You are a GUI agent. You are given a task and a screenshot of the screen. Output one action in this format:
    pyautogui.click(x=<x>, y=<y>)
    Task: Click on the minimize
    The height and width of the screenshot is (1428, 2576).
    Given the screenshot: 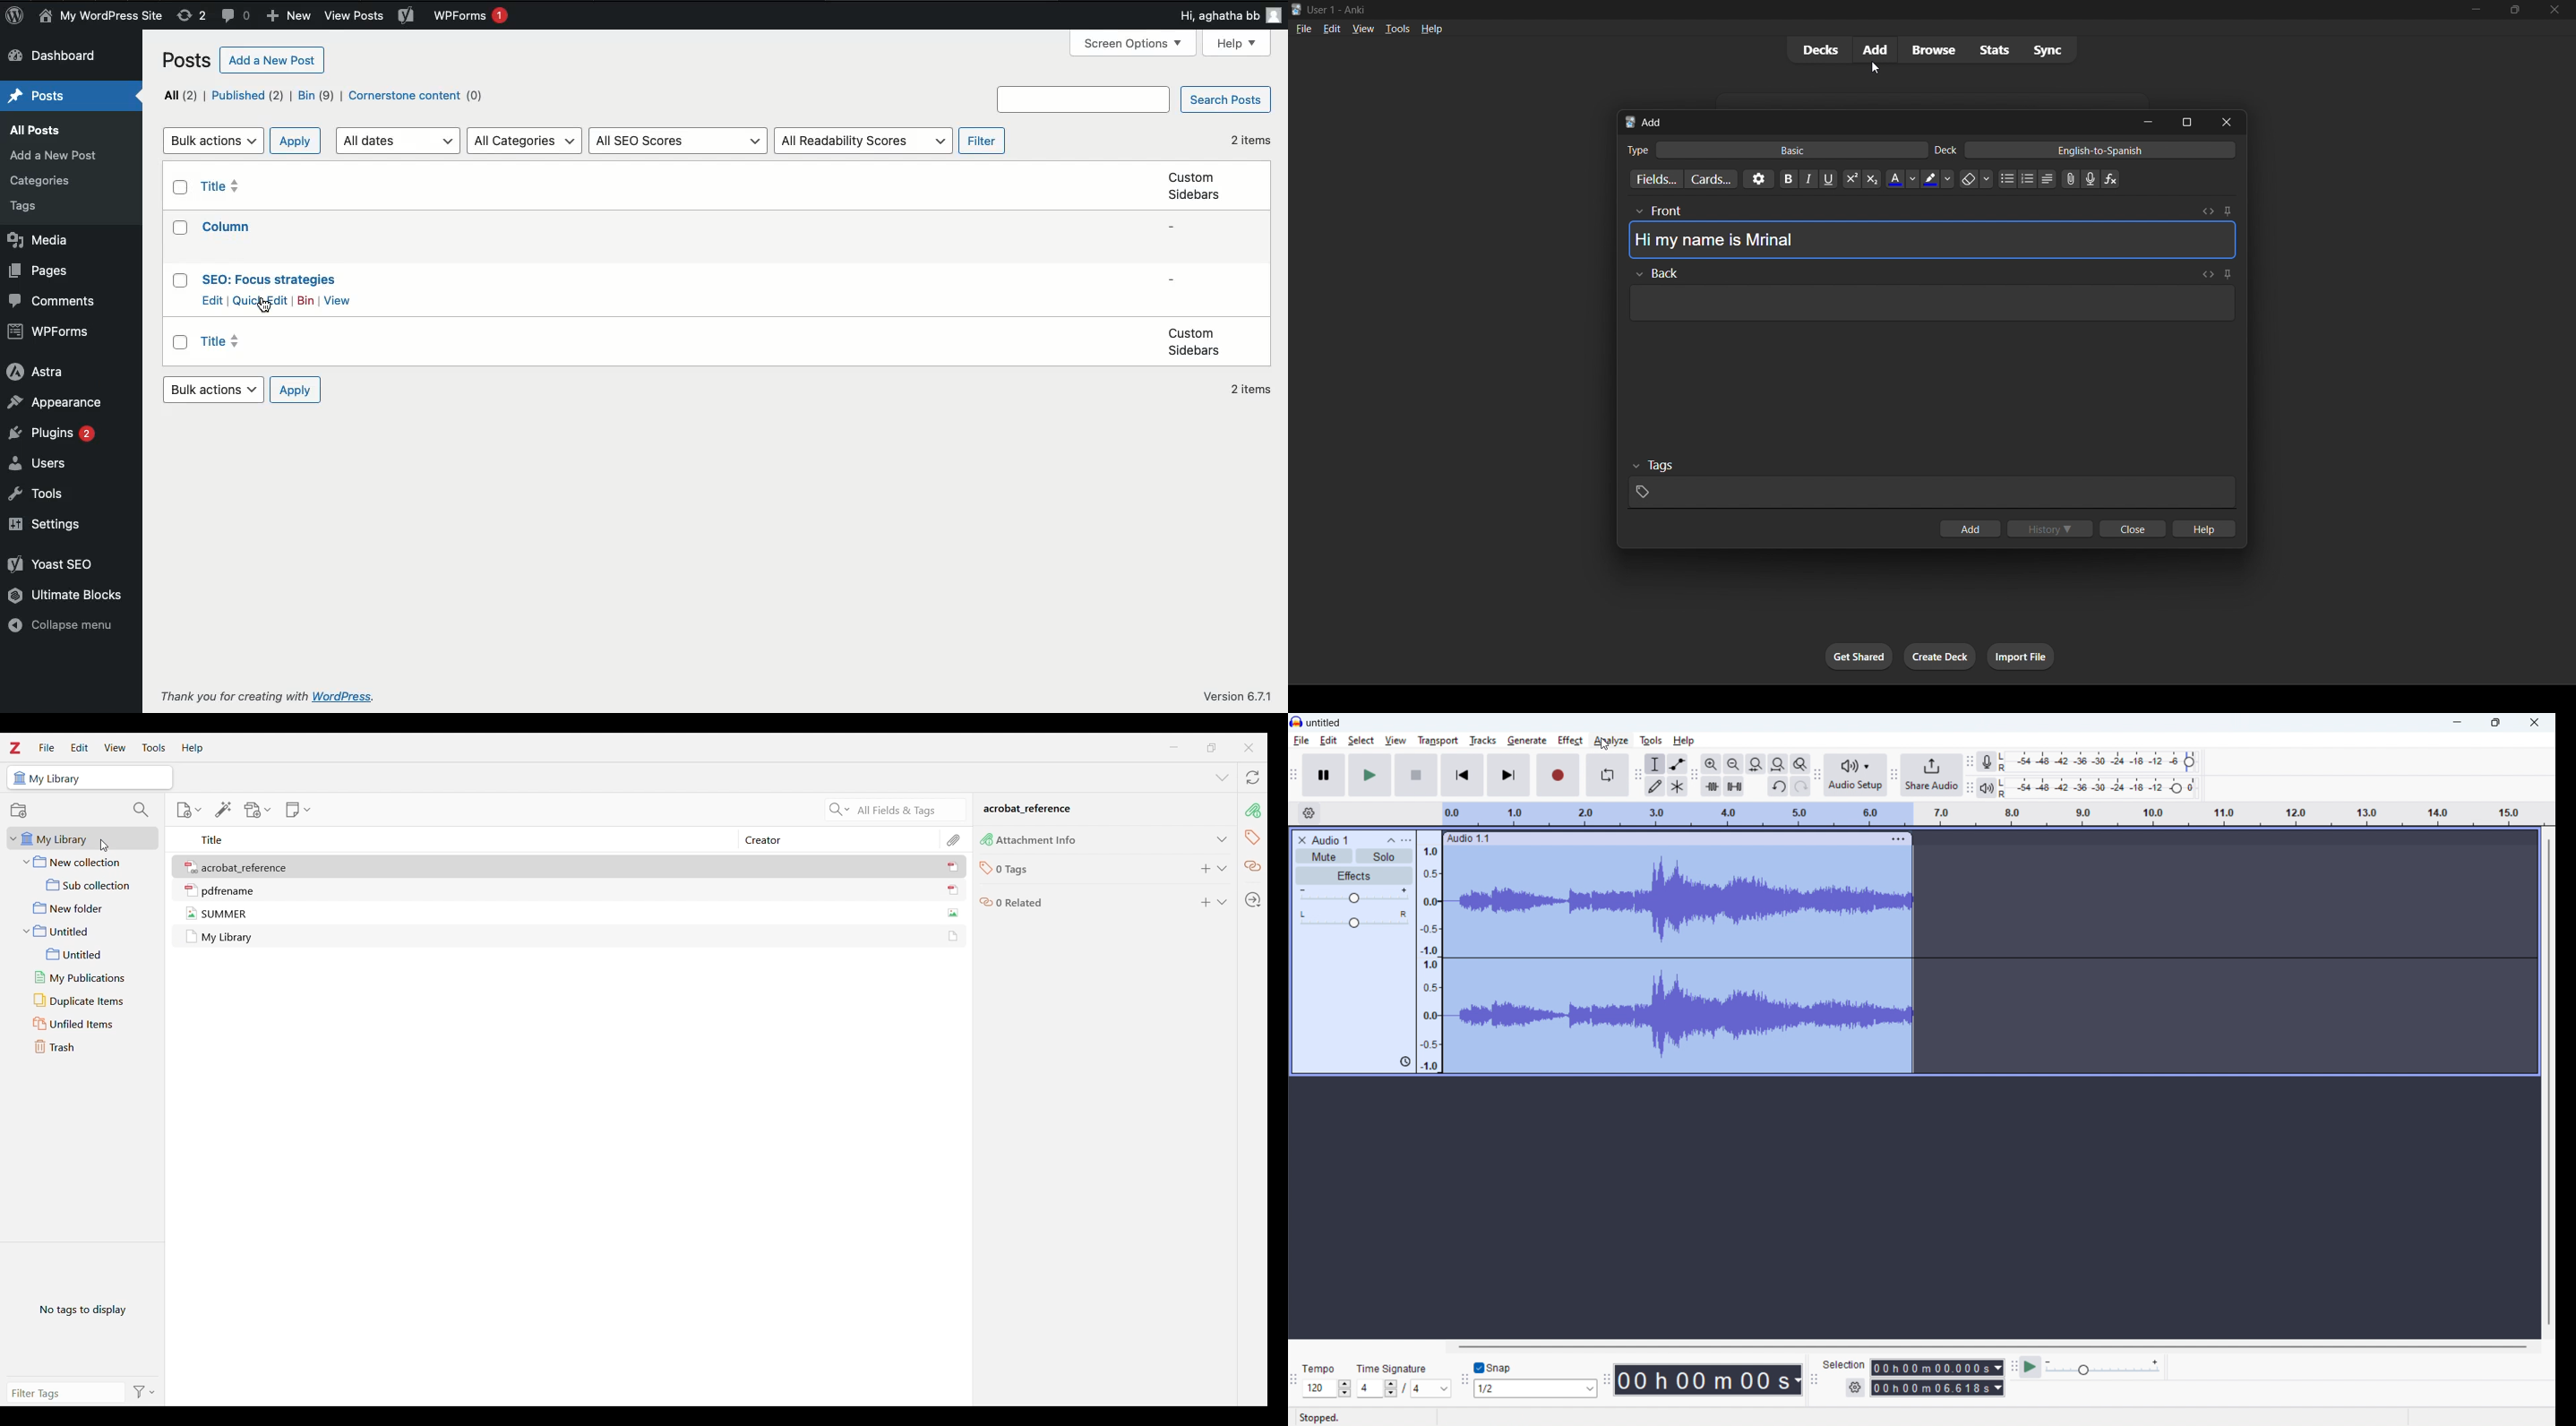 What is the action you would take?
    pyautogui.click(x=2146, y=121)
    